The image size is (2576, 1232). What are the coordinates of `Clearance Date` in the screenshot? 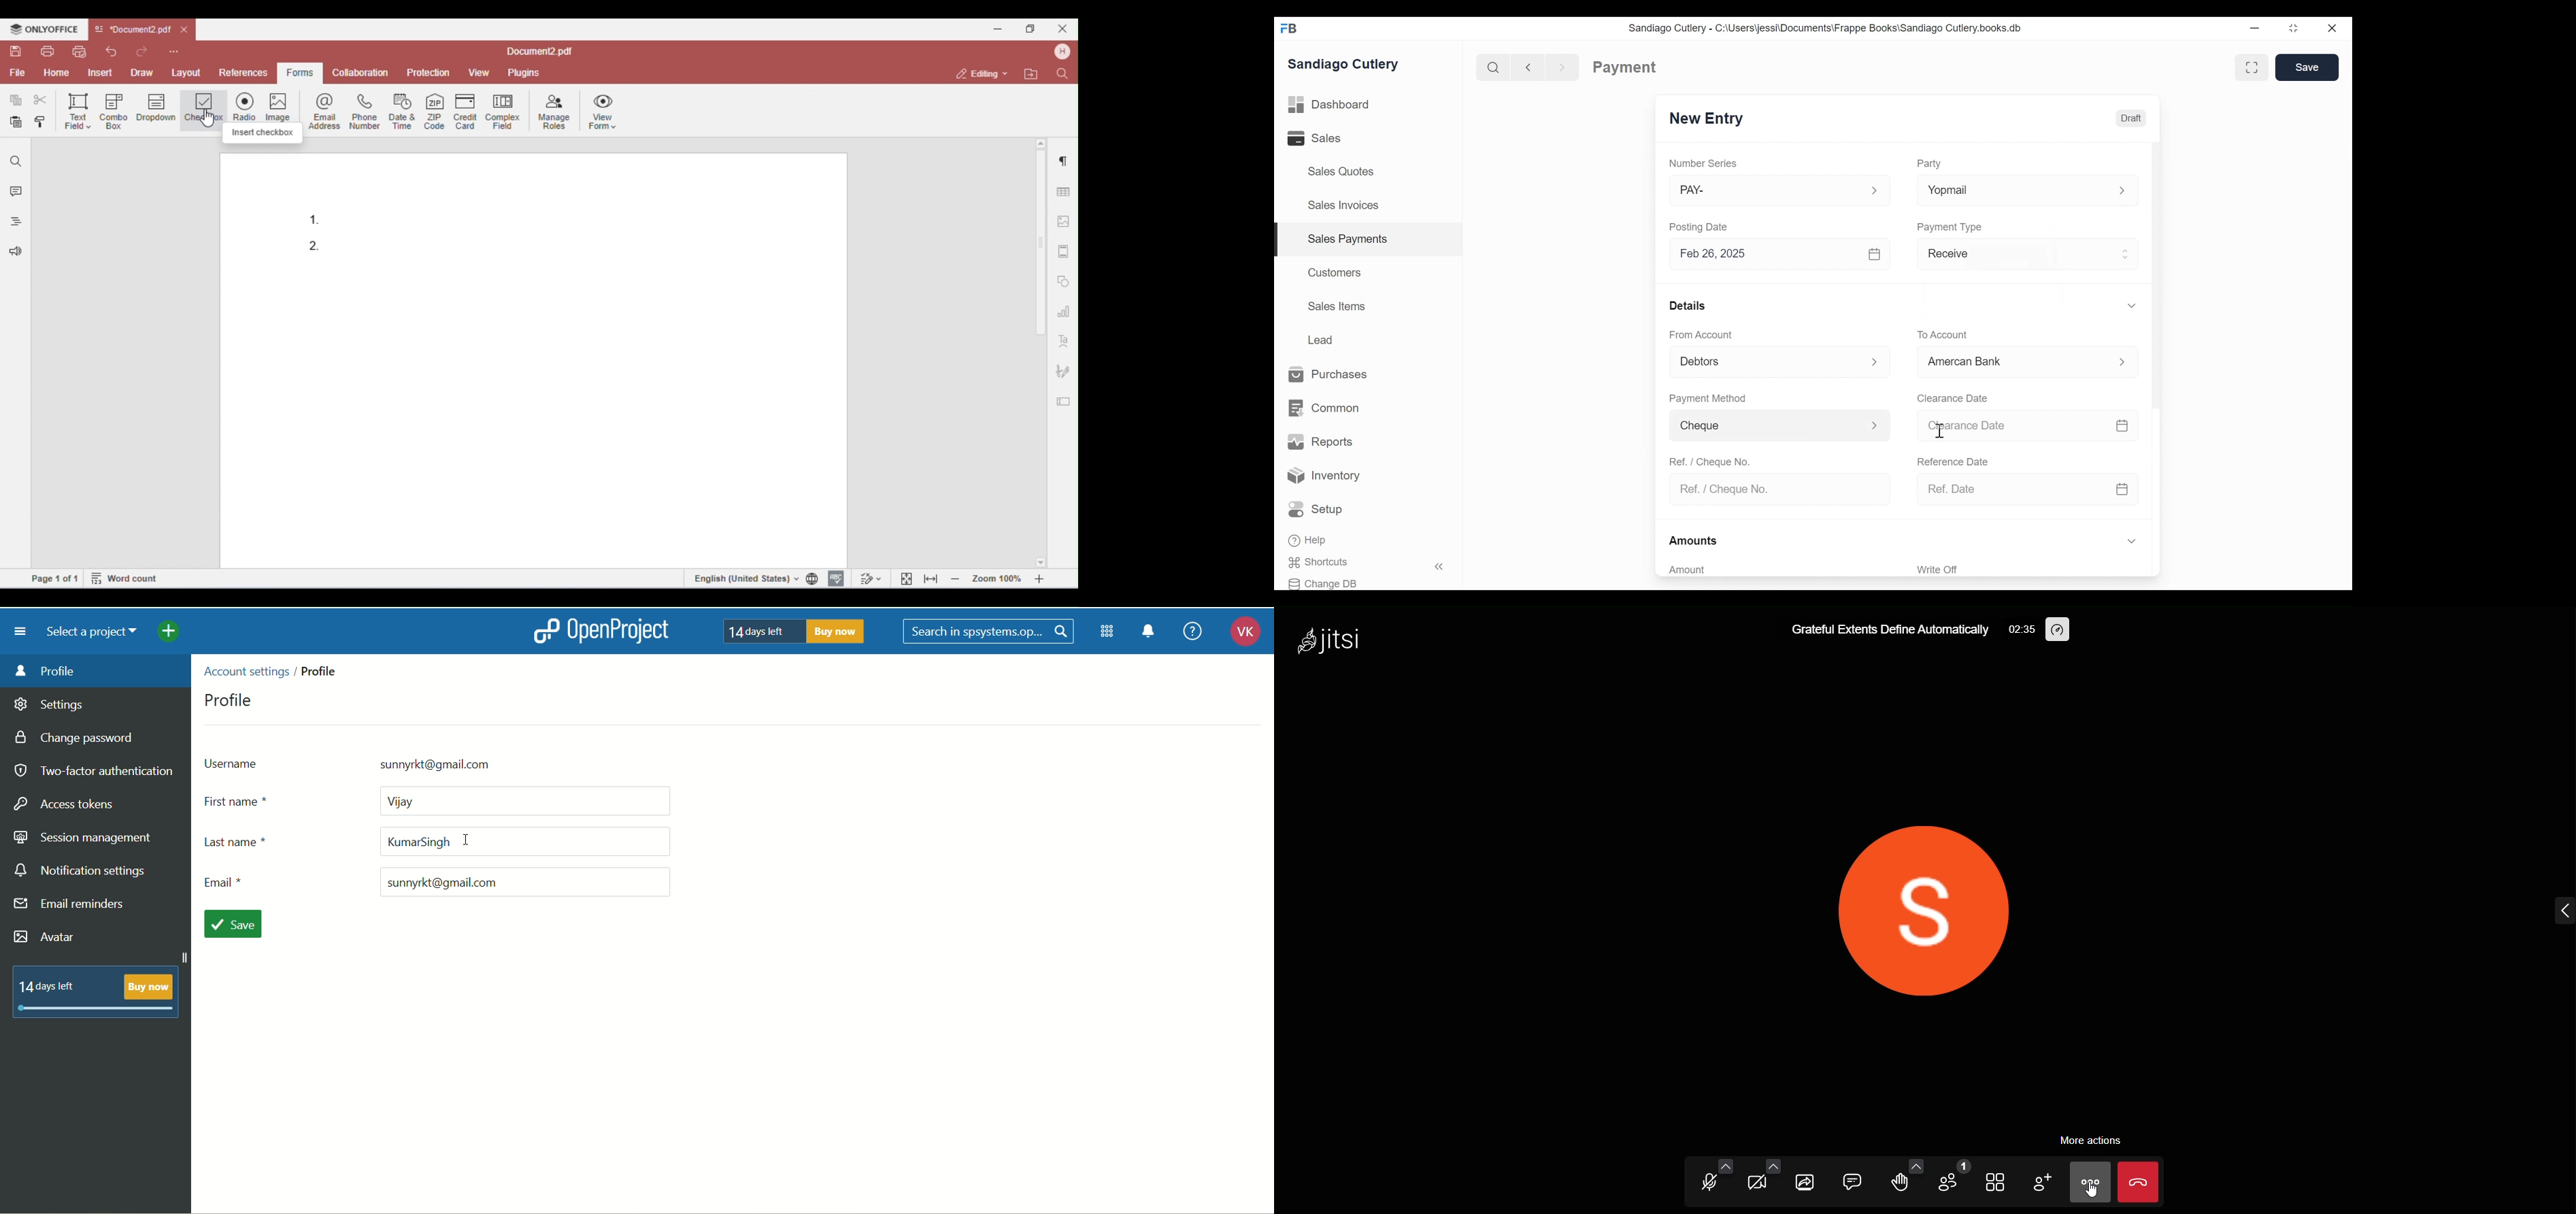 It's located at (2012, 426).